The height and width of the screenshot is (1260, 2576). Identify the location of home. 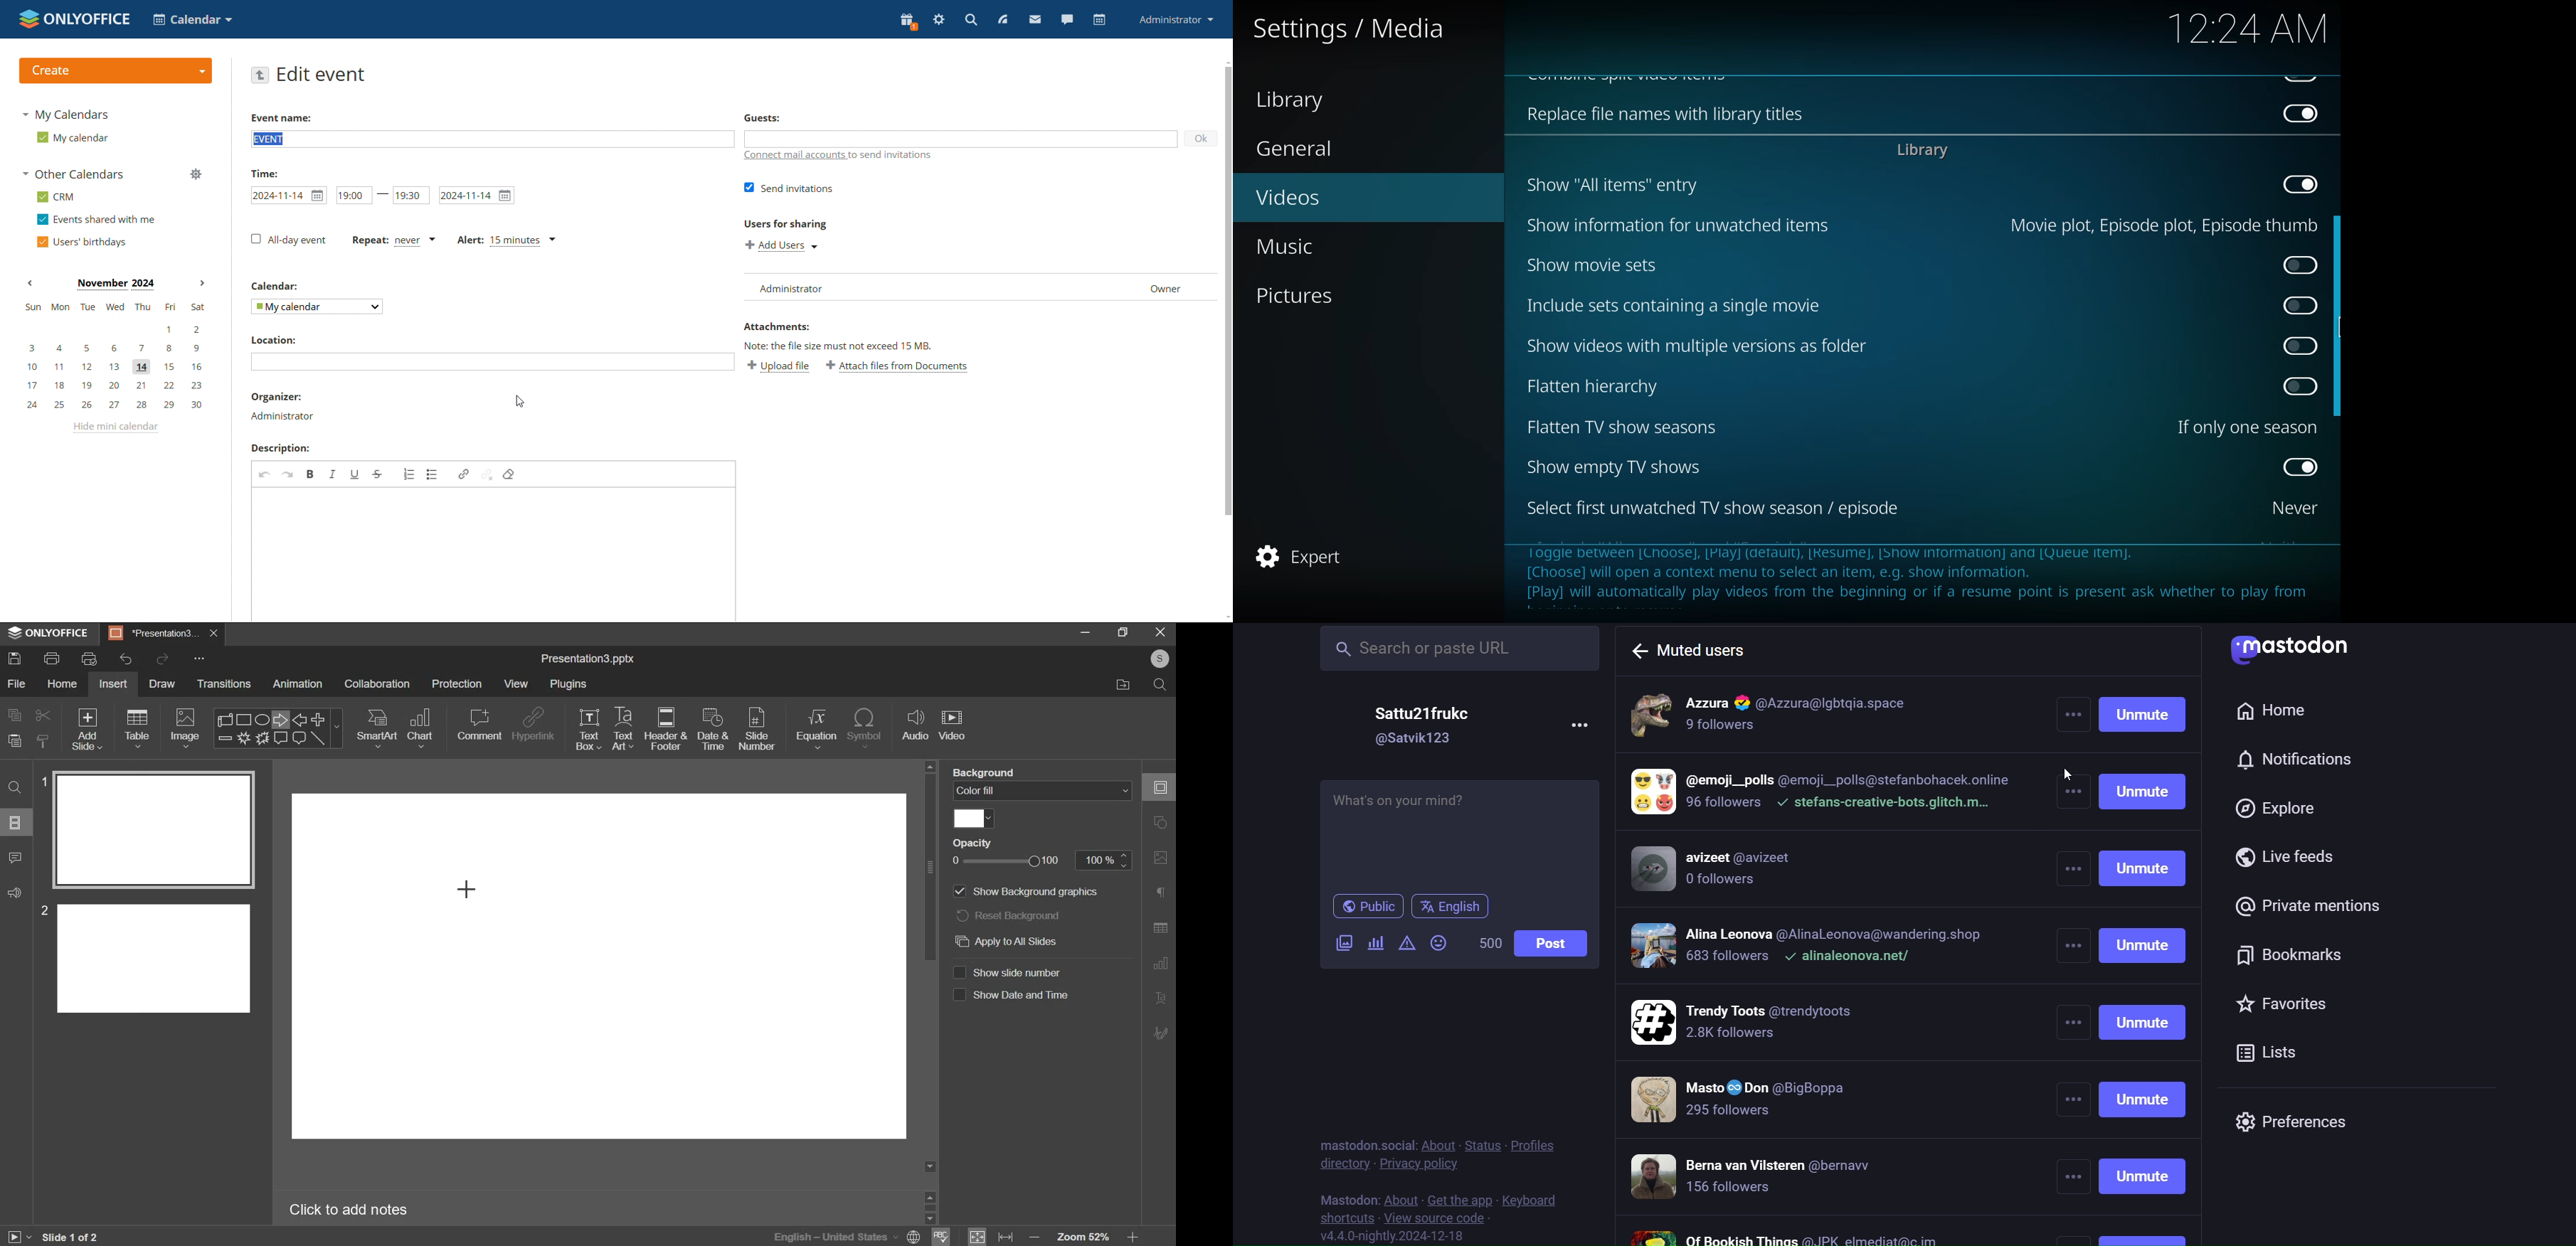
(2281, 710).